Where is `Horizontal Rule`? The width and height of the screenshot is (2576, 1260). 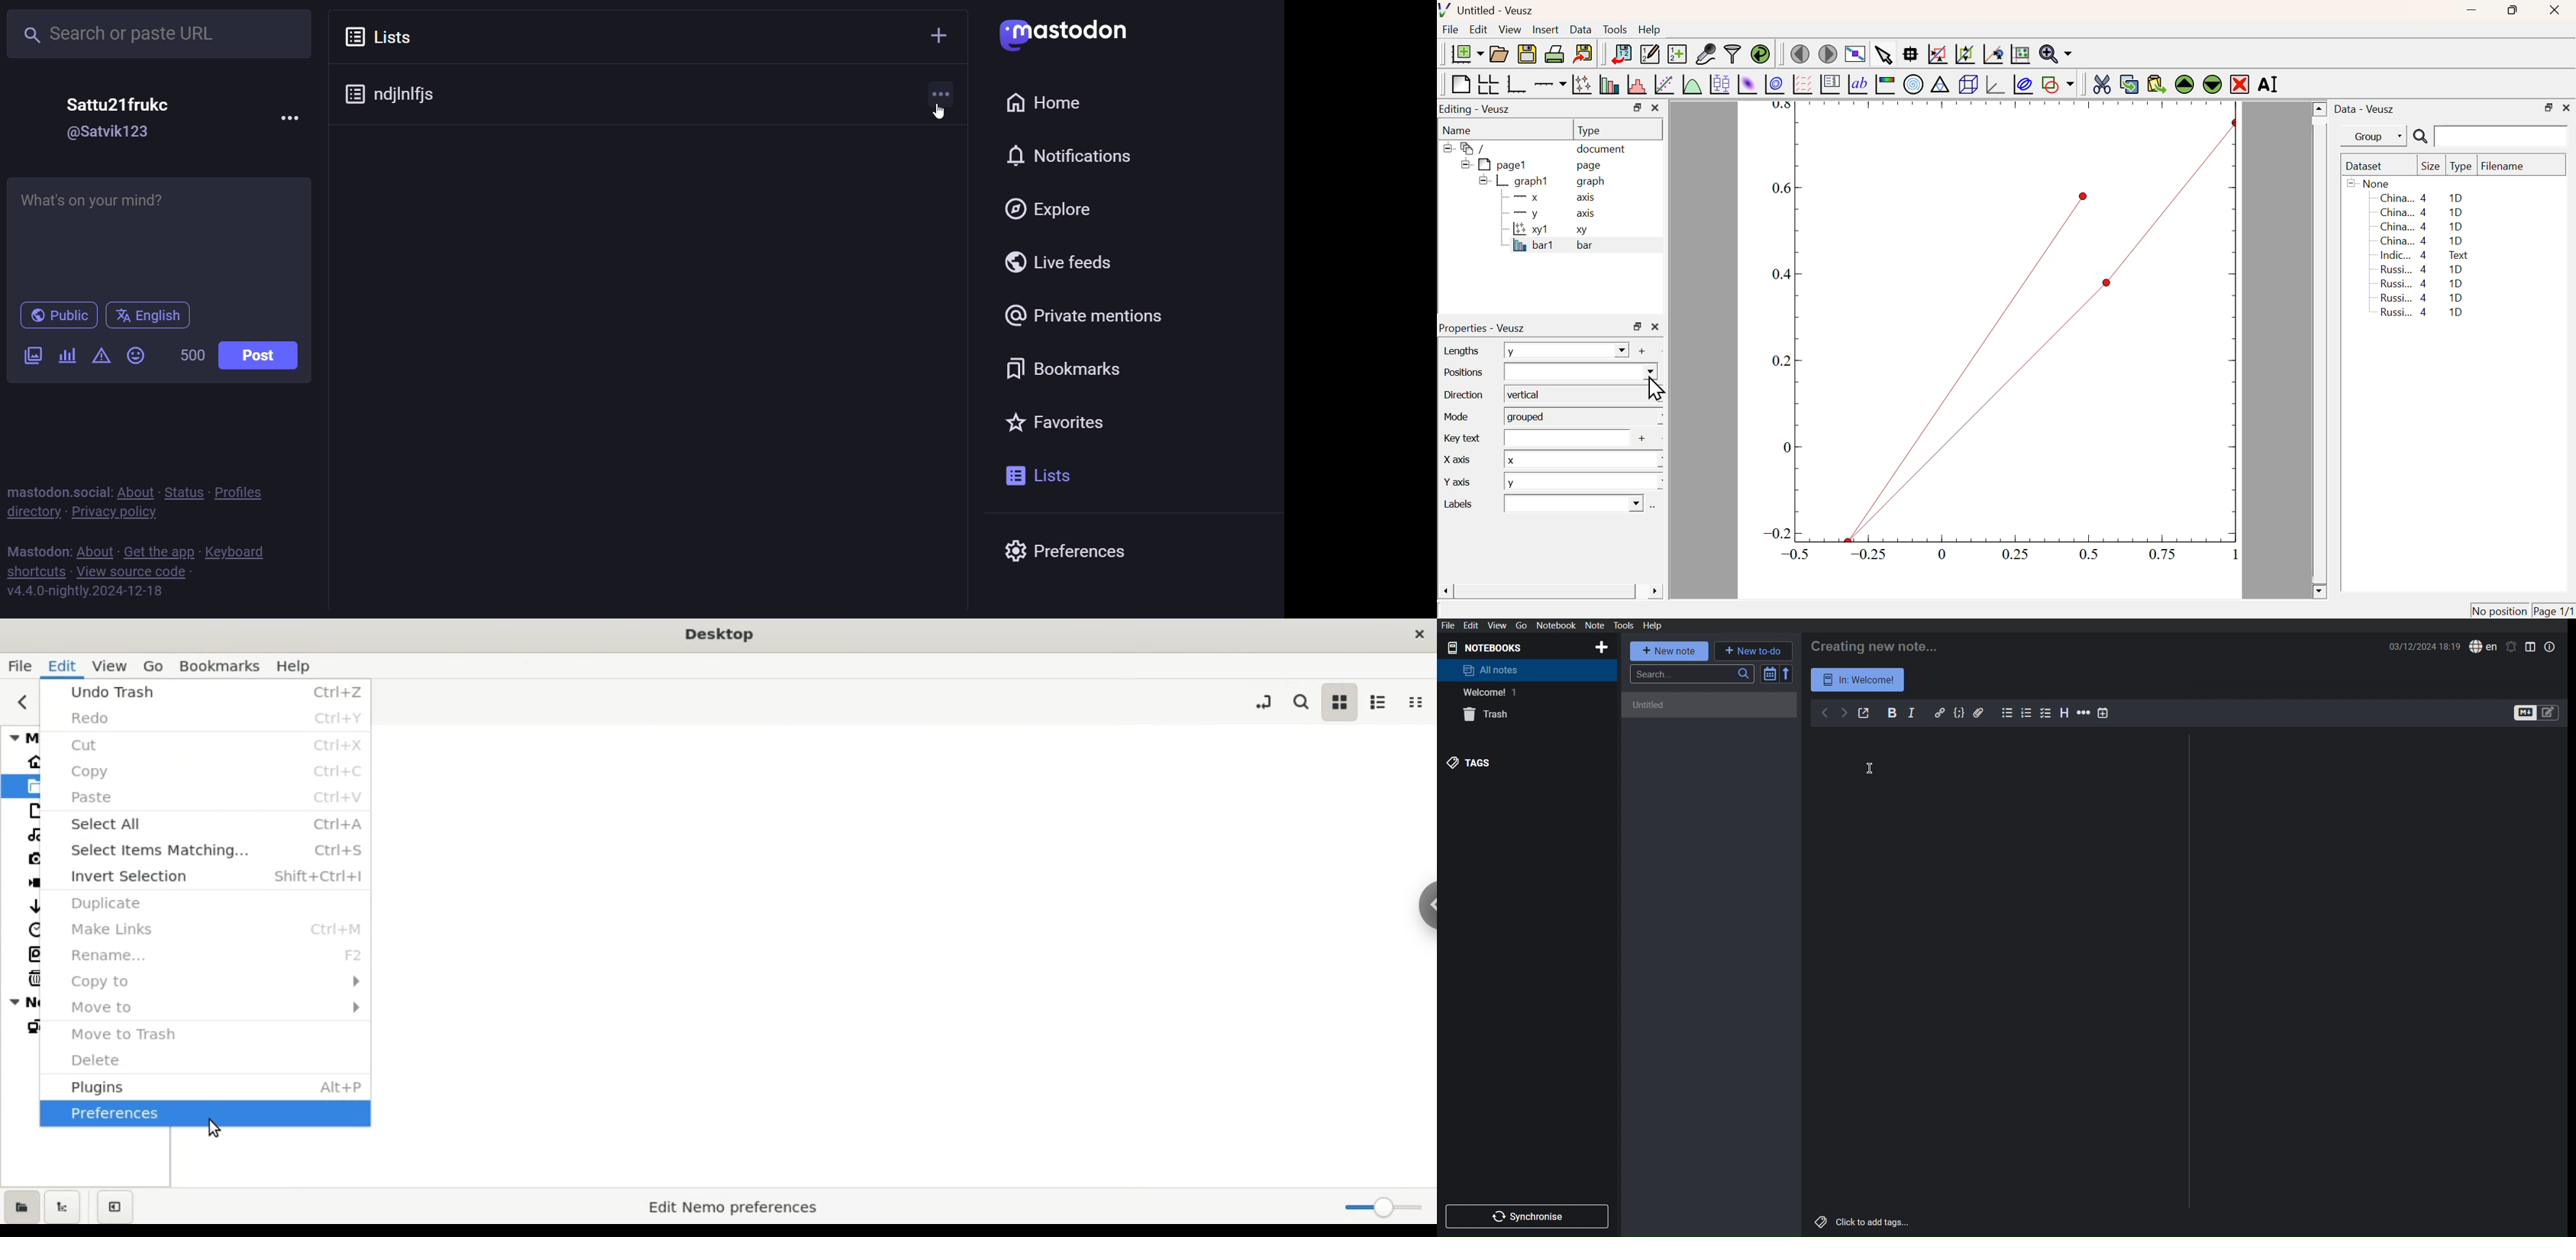 Horizontal Rule is located at coordinates (2082, 713).